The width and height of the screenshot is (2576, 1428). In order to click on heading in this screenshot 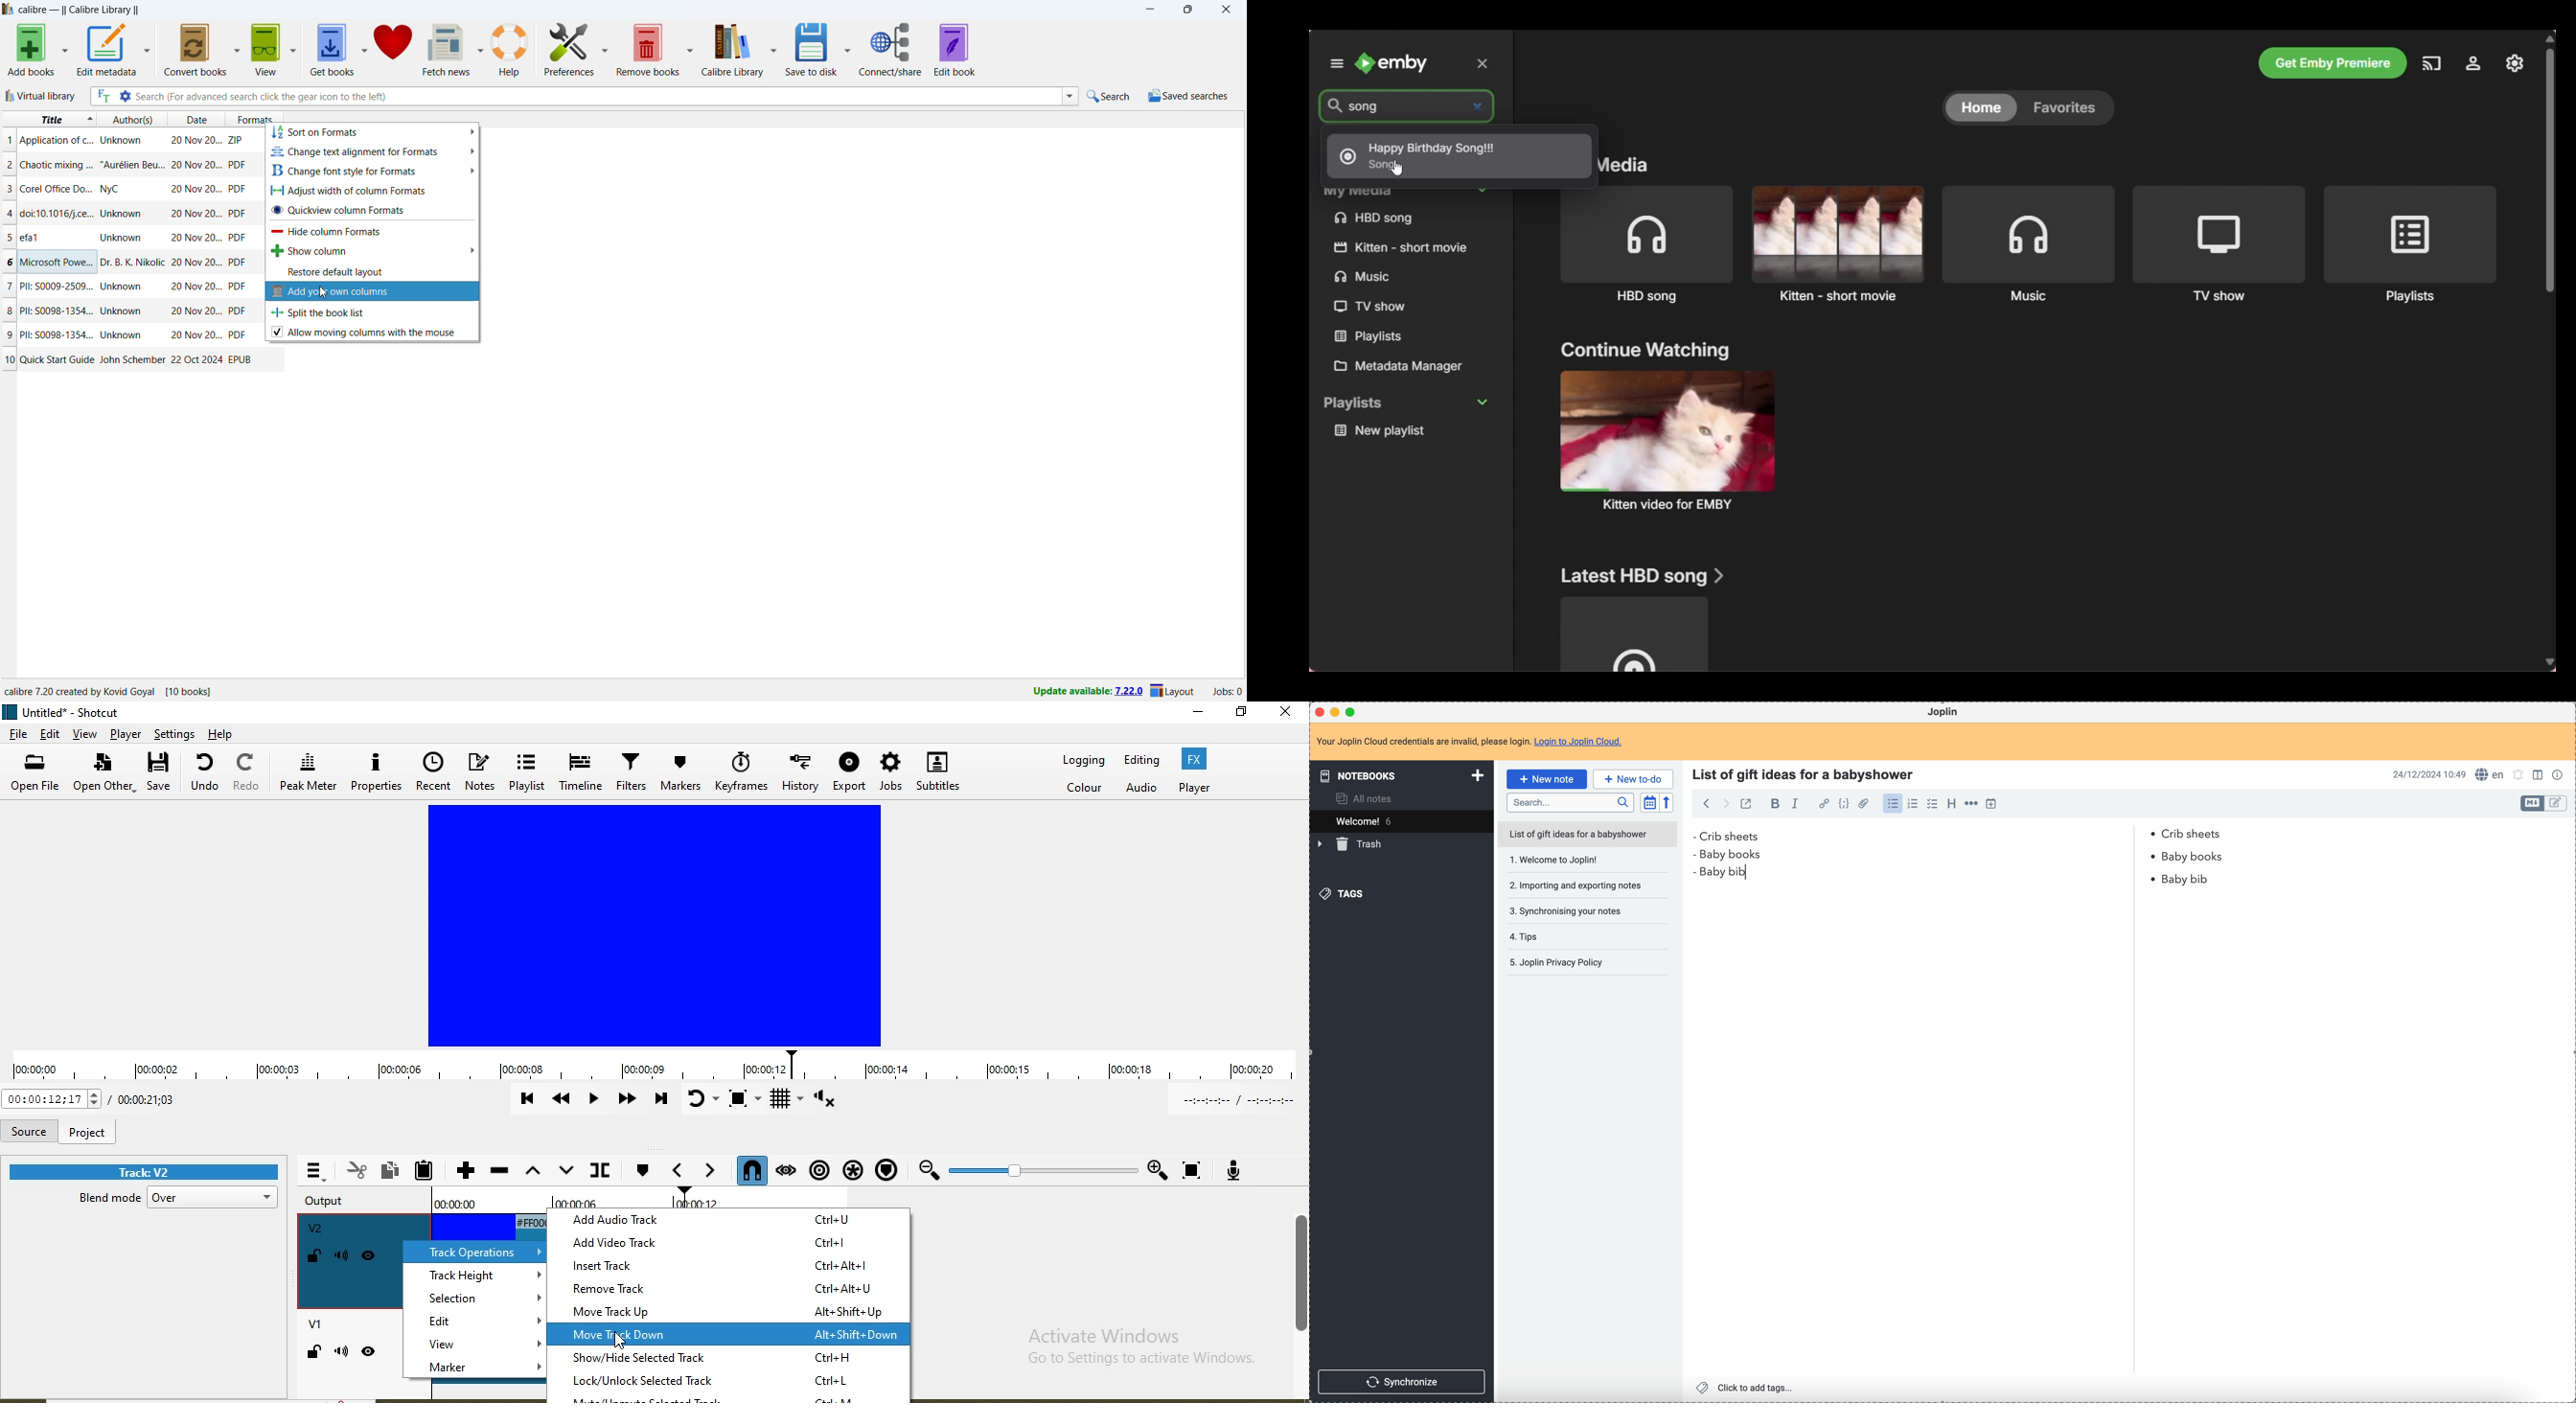, I will do `click(1951, 806)`.